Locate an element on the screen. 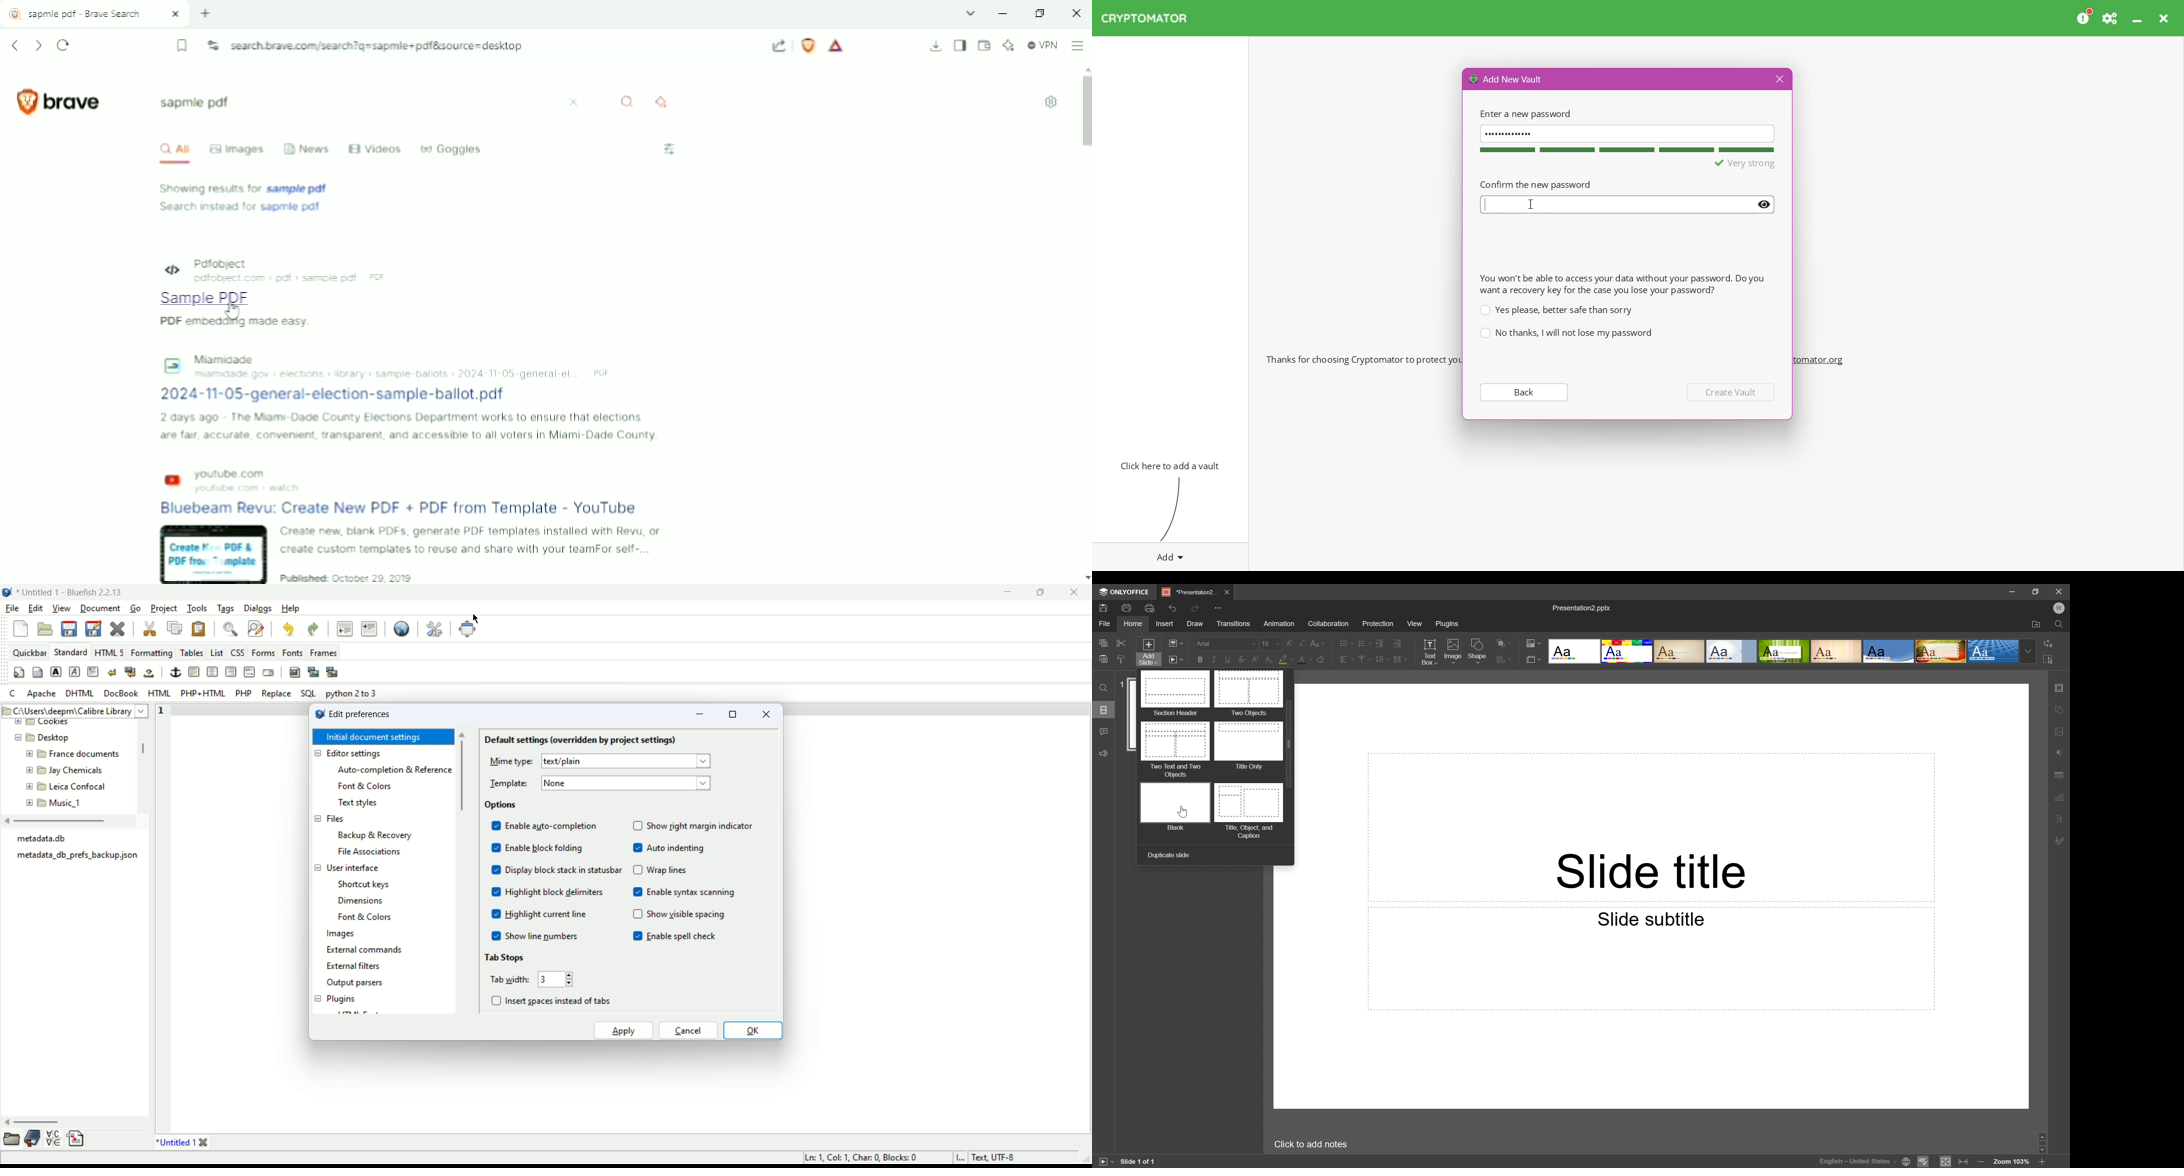 Image resolution: width=2184 pixels, height=1176 pixels. Slide subtitle is located at coordinates (1652, 919).